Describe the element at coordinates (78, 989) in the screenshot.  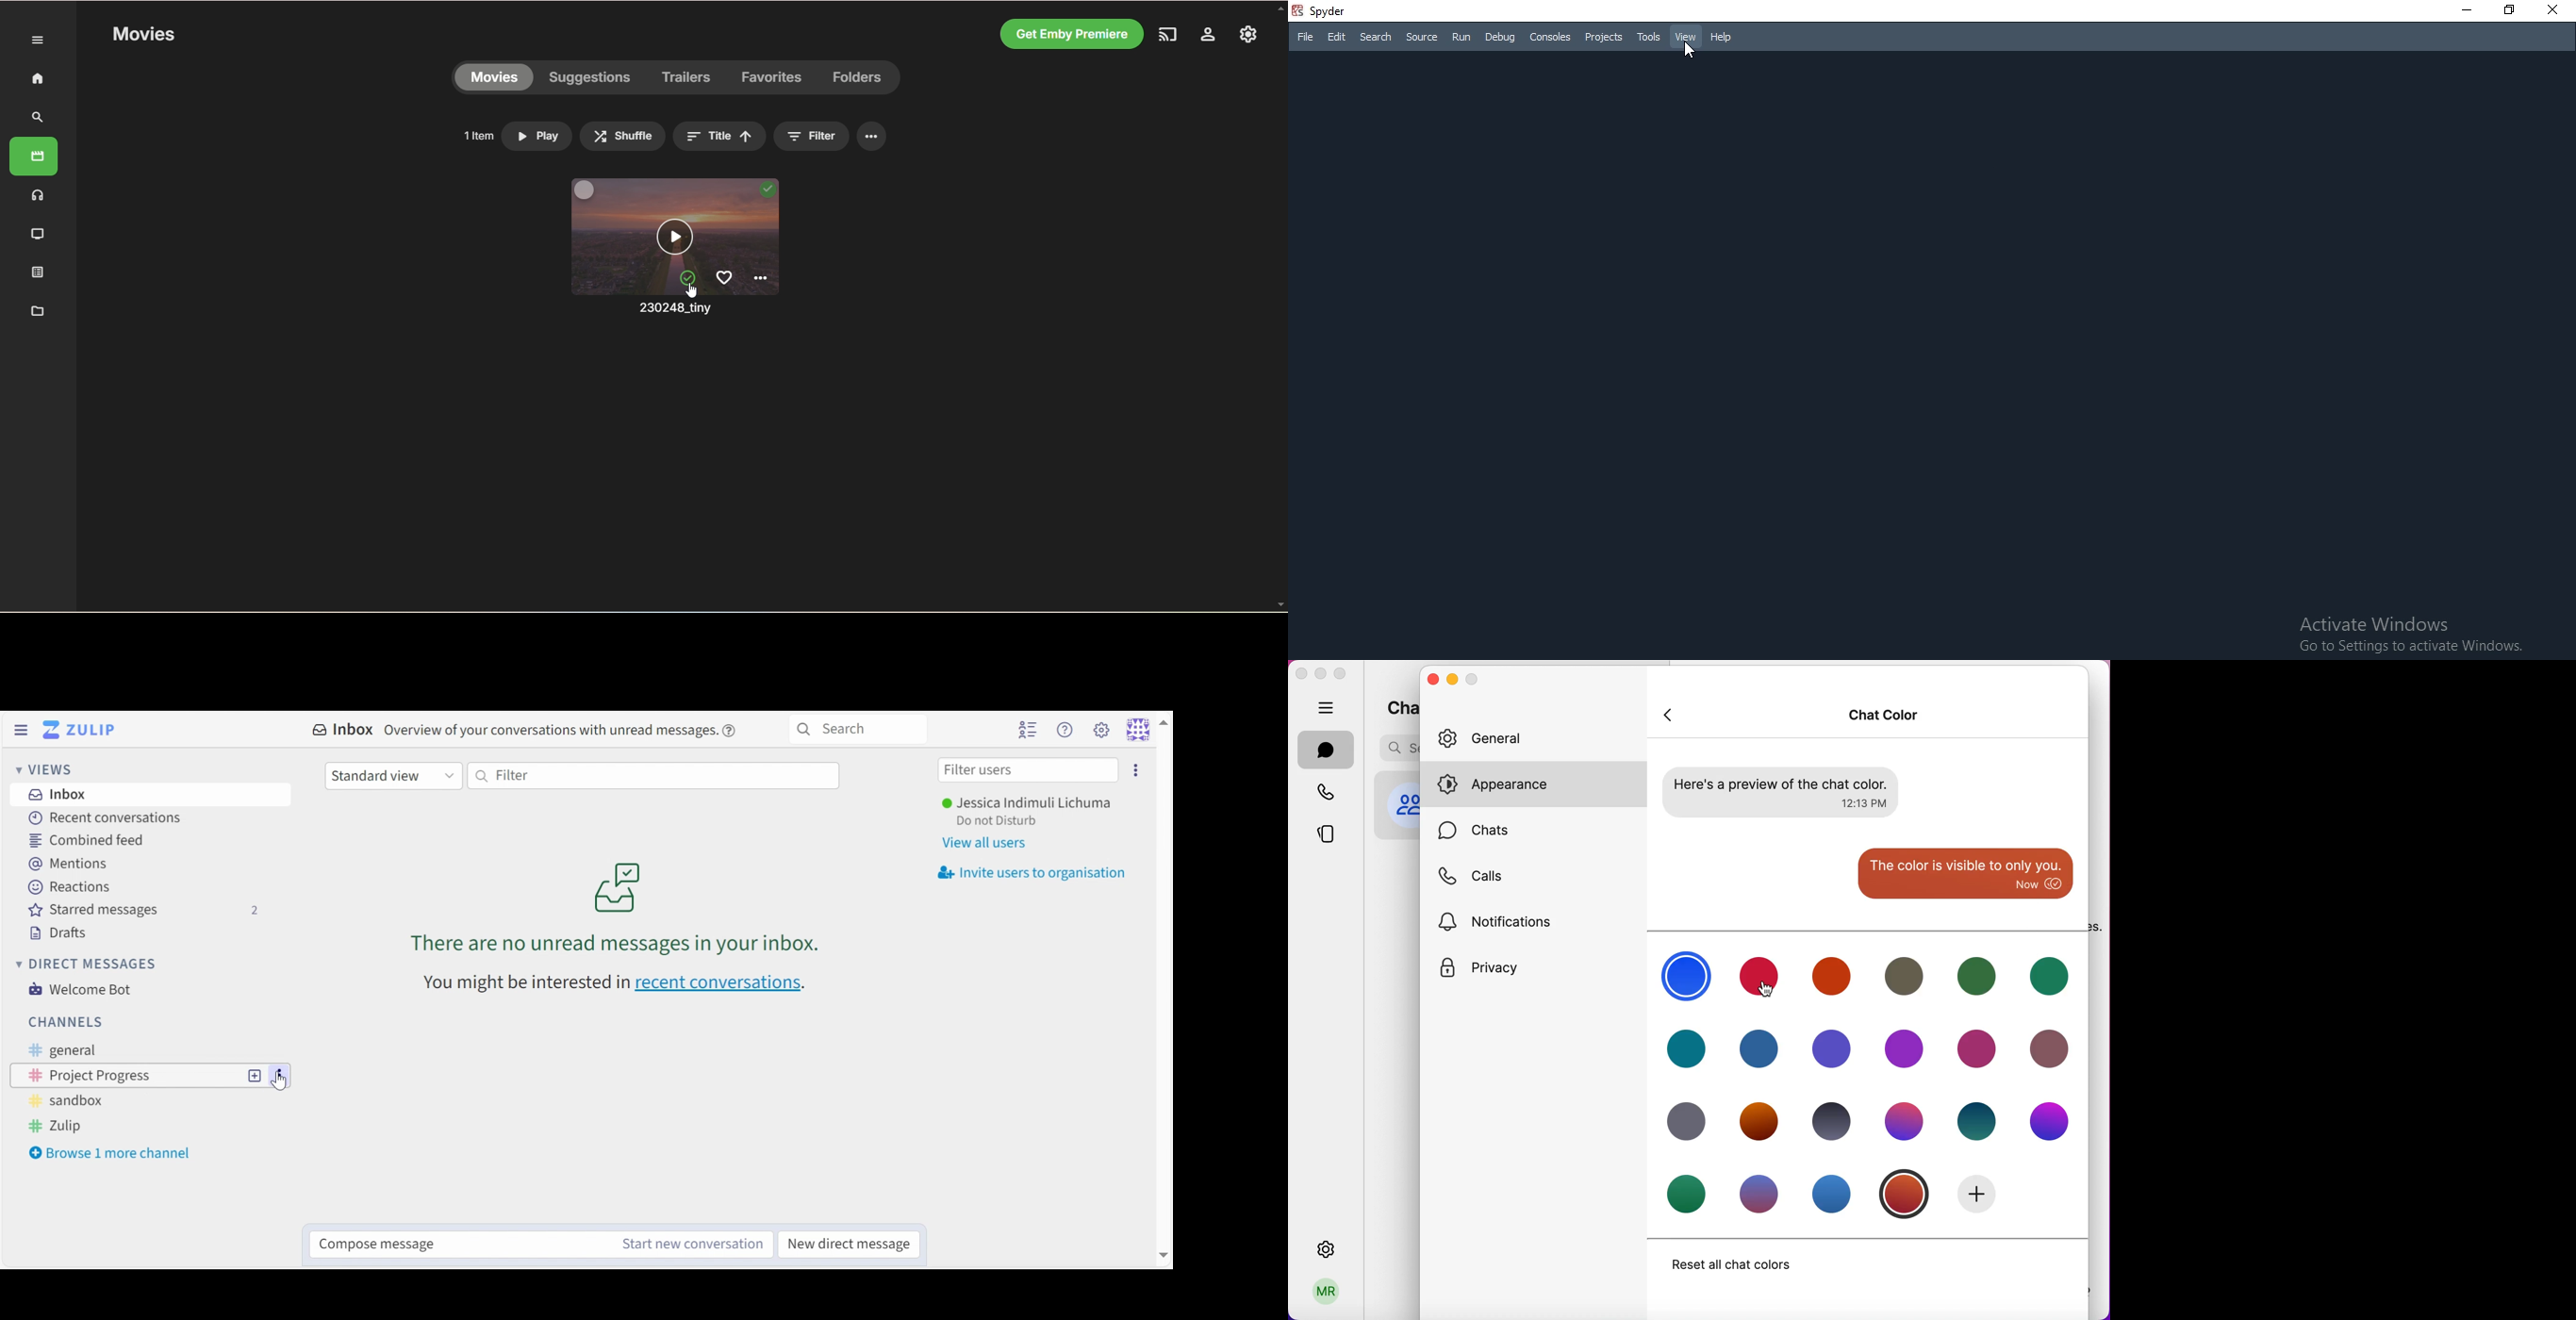
I see `Welcome Bot` at that location.